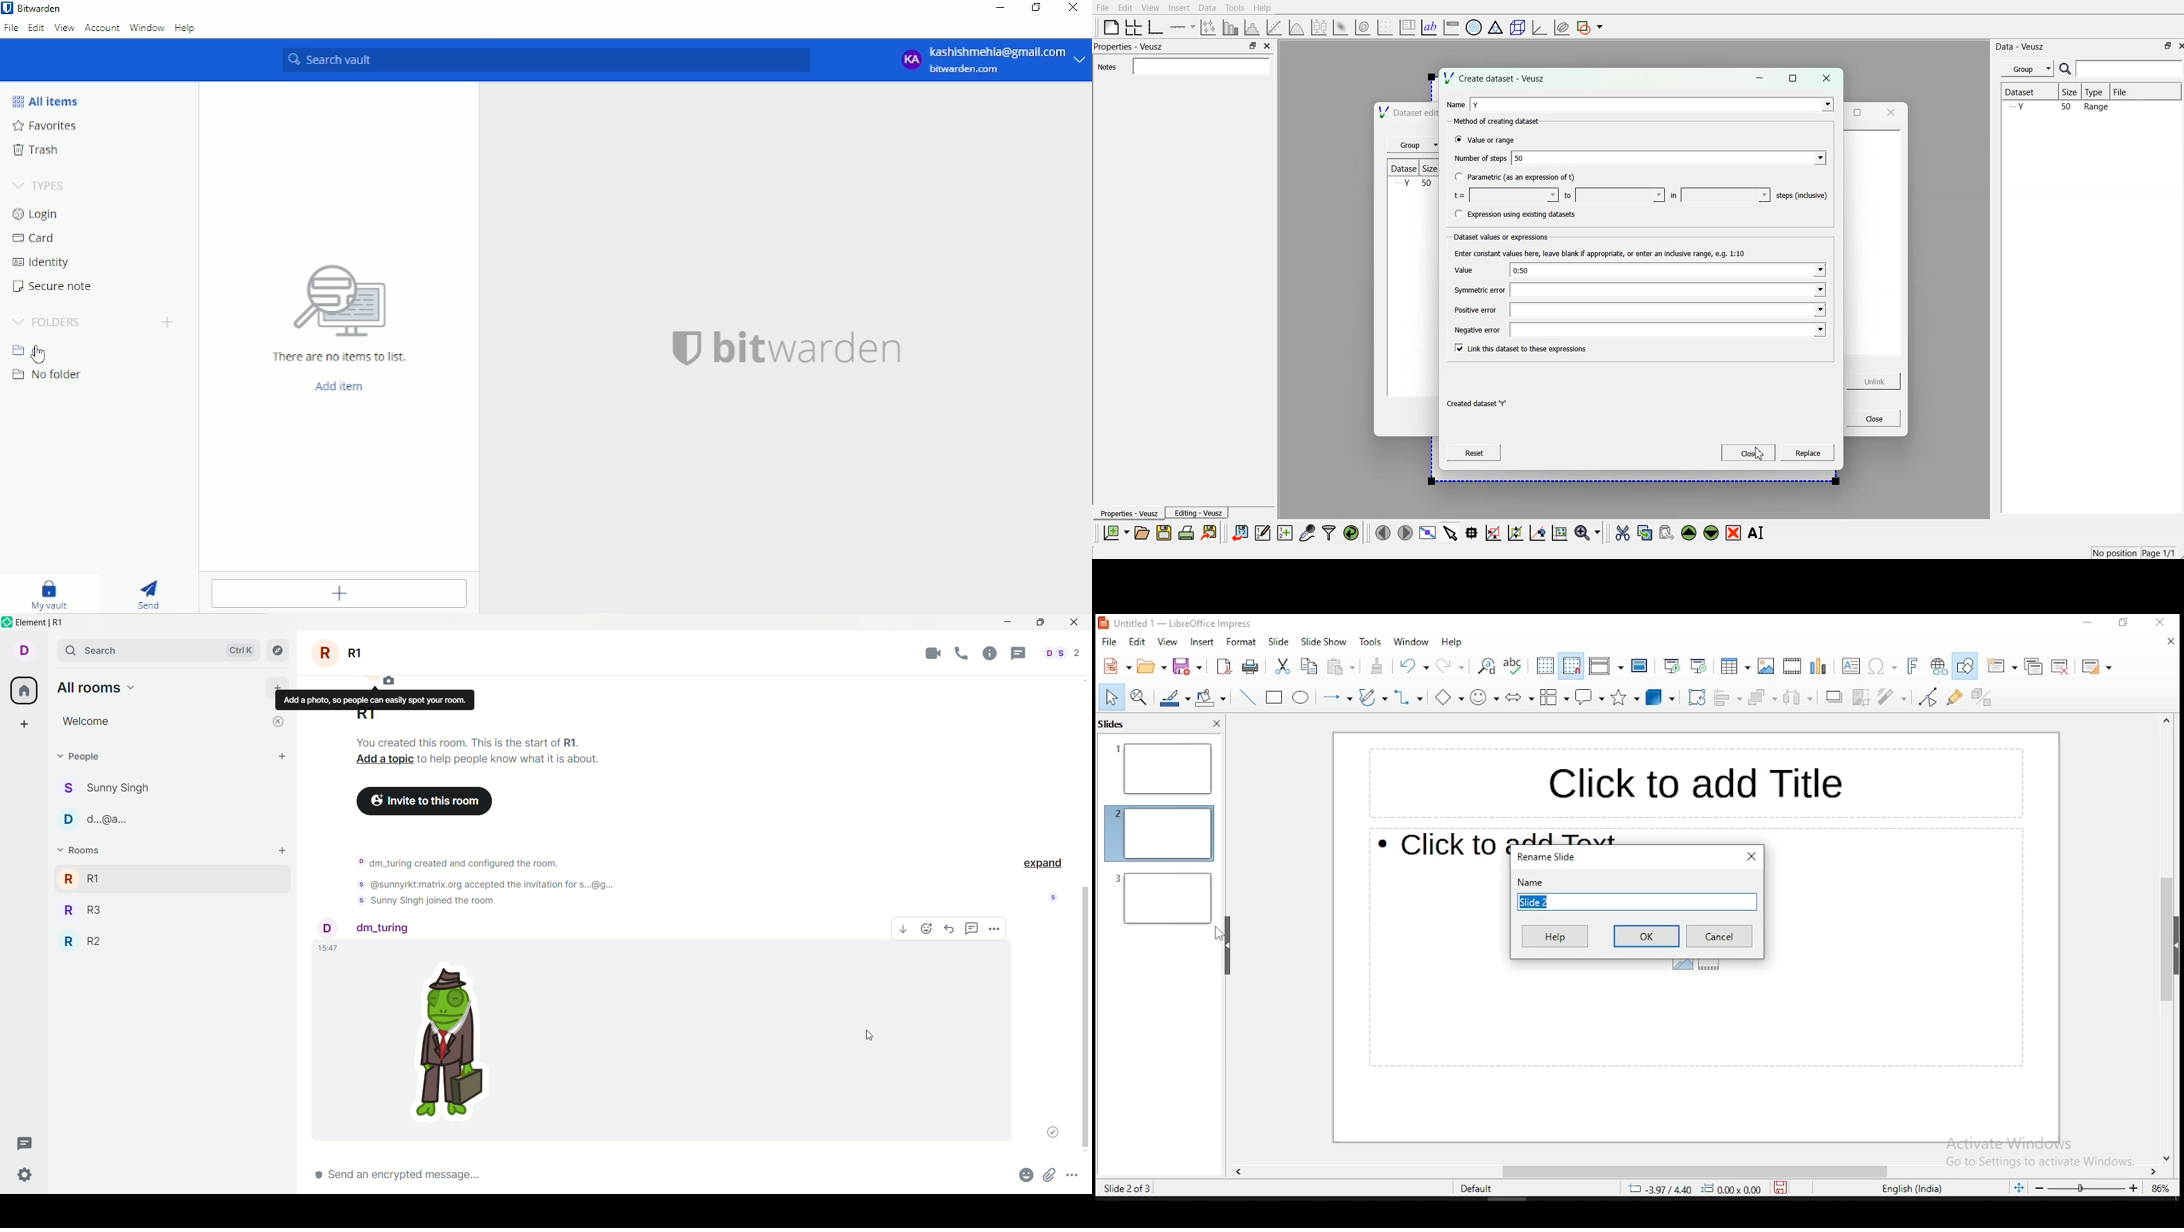 The image size is (2184, 1232). Describe the element at coordinates (1764, 698) in the screenshot. I see `arrange` at that location.